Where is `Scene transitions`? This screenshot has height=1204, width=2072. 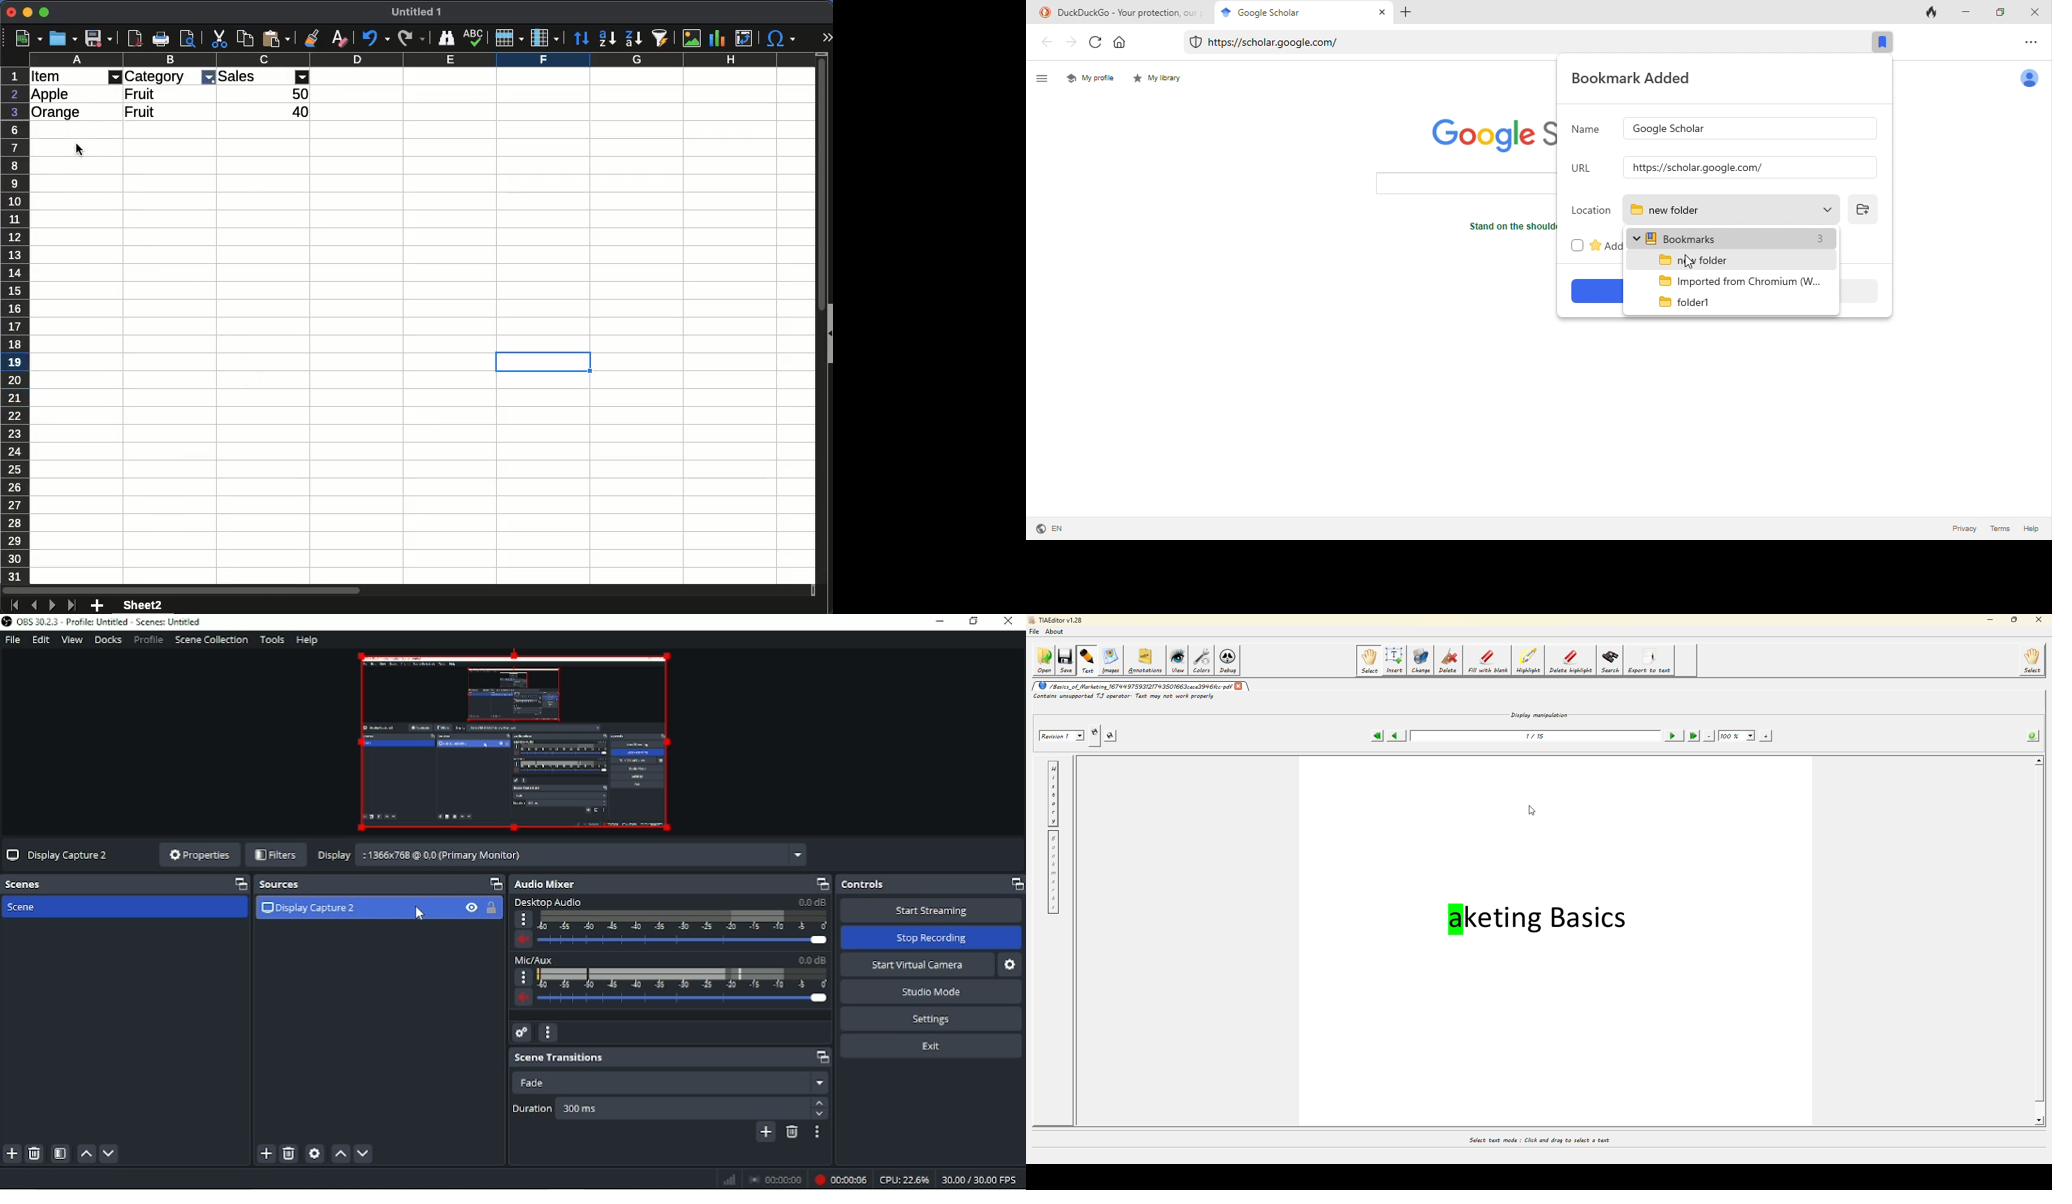 Scene transitions is located at coordinates (671, 1058).